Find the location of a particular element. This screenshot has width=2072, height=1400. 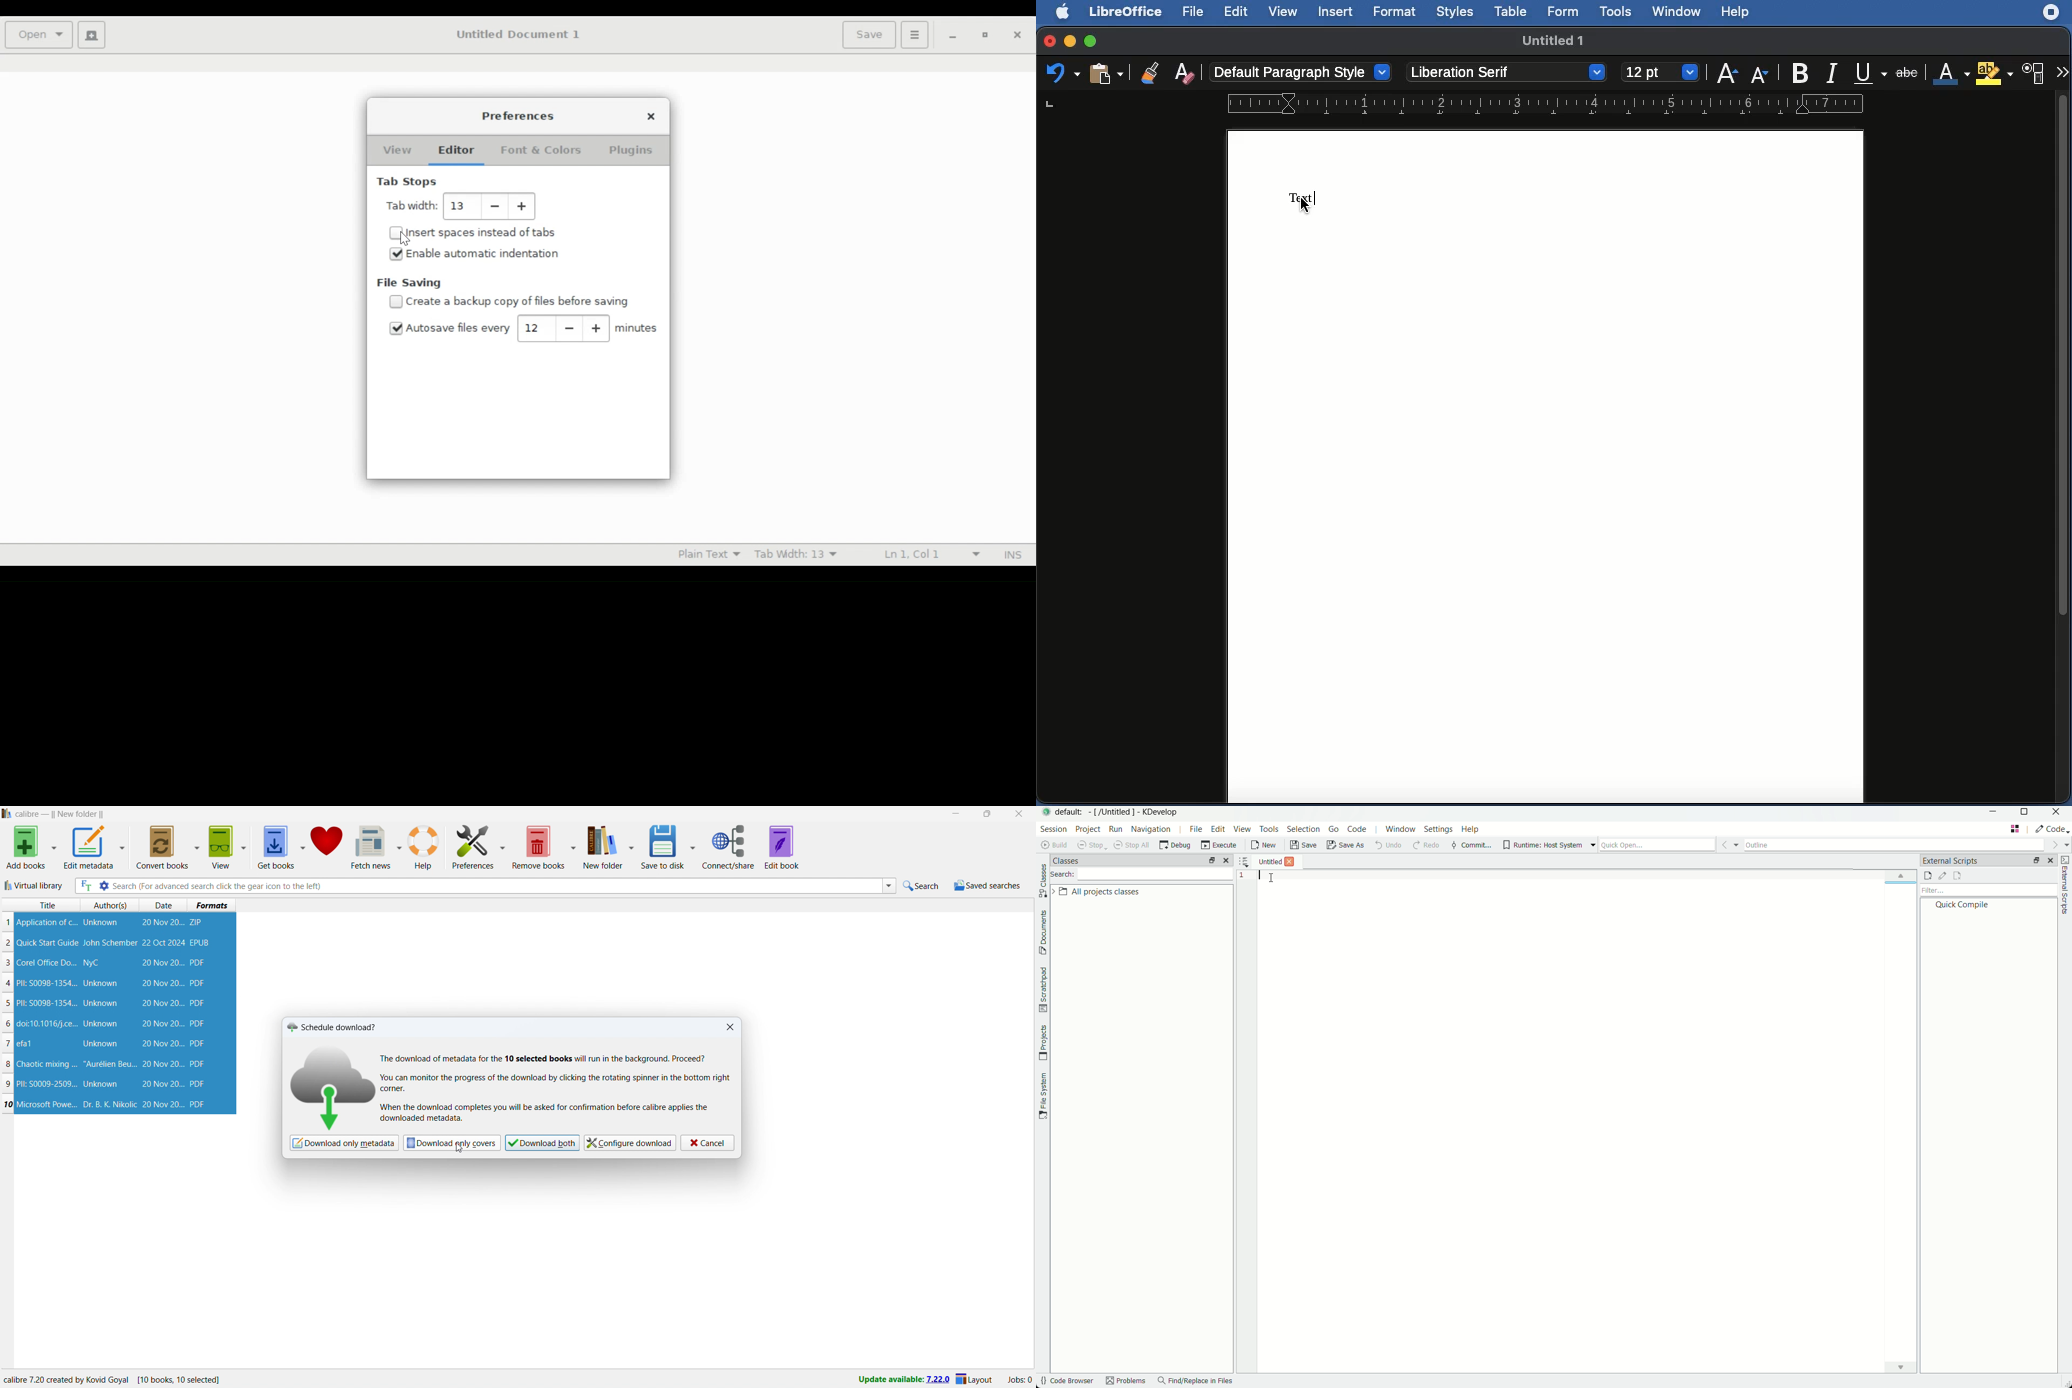

PII: S0098-1354... is located at coordinates (47, 984).